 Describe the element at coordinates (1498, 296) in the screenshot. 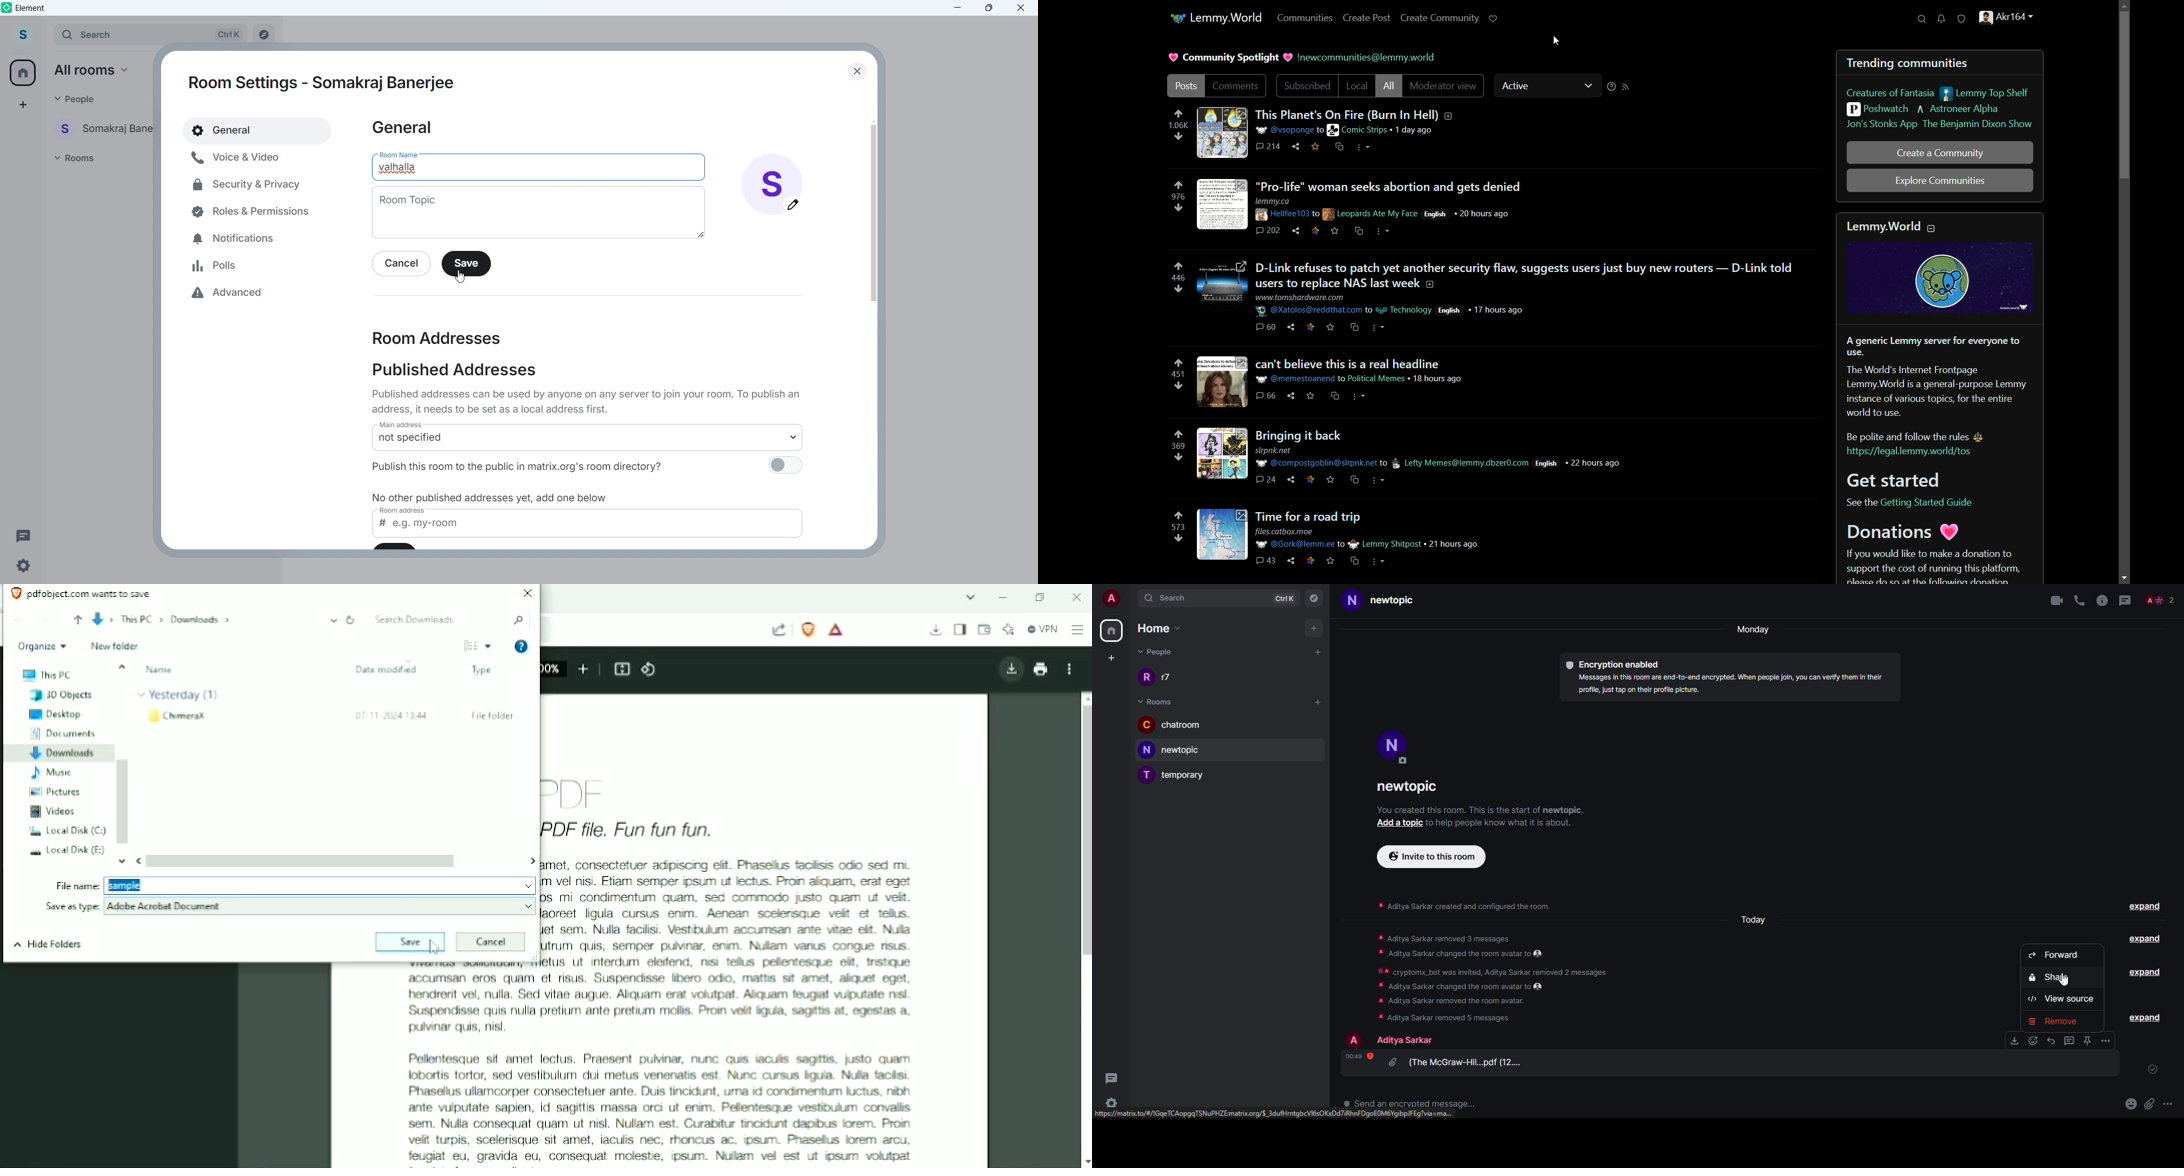

I see `post-3` at that location.